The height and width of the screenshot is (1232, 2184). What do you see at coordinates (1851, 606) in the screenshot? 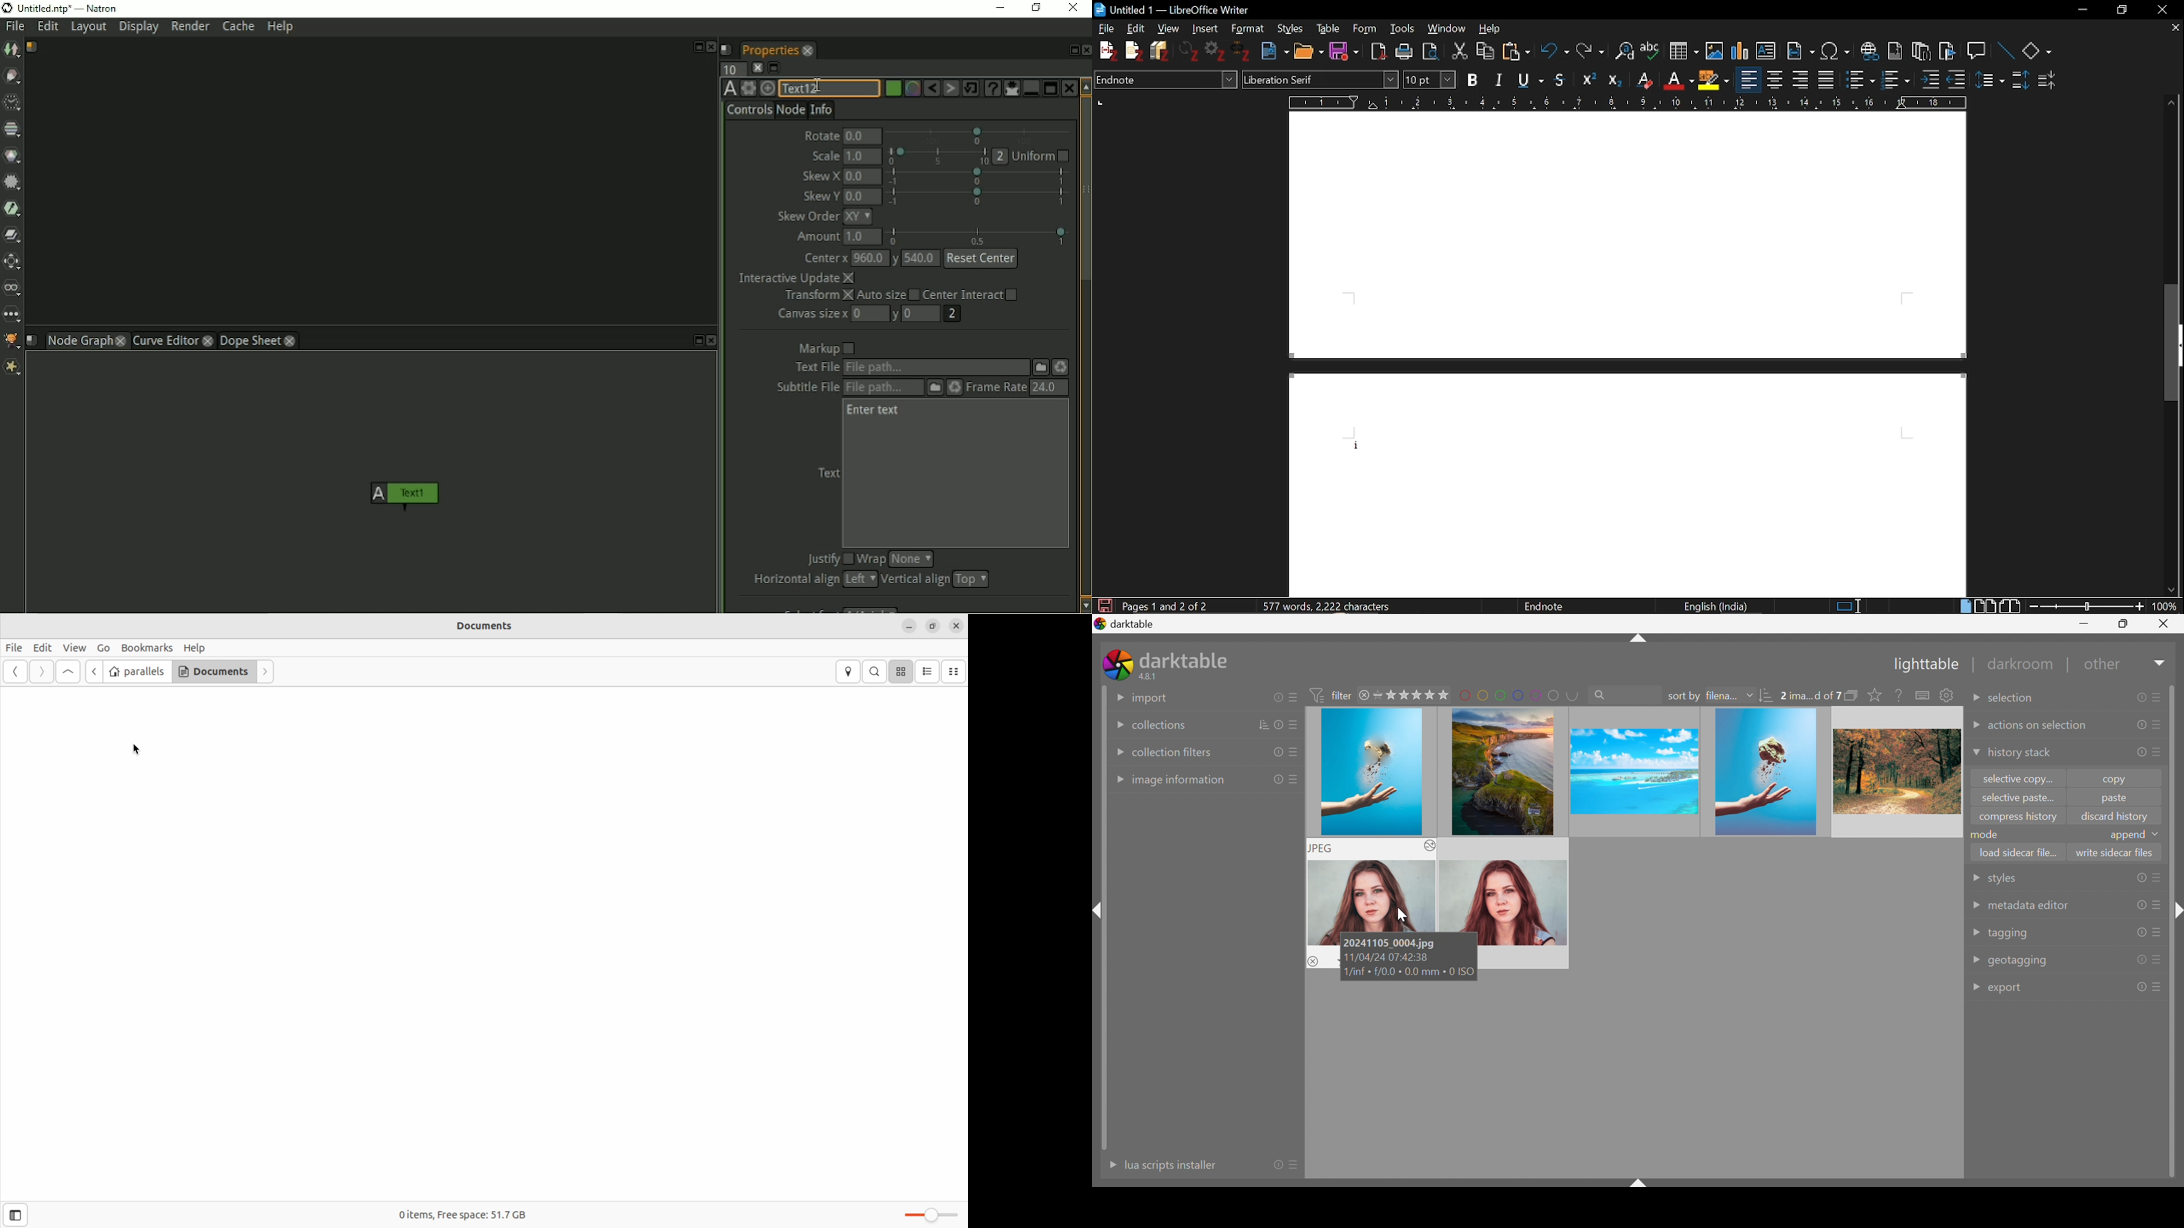
I see `standard selection` at bounding box center [1851, 606].